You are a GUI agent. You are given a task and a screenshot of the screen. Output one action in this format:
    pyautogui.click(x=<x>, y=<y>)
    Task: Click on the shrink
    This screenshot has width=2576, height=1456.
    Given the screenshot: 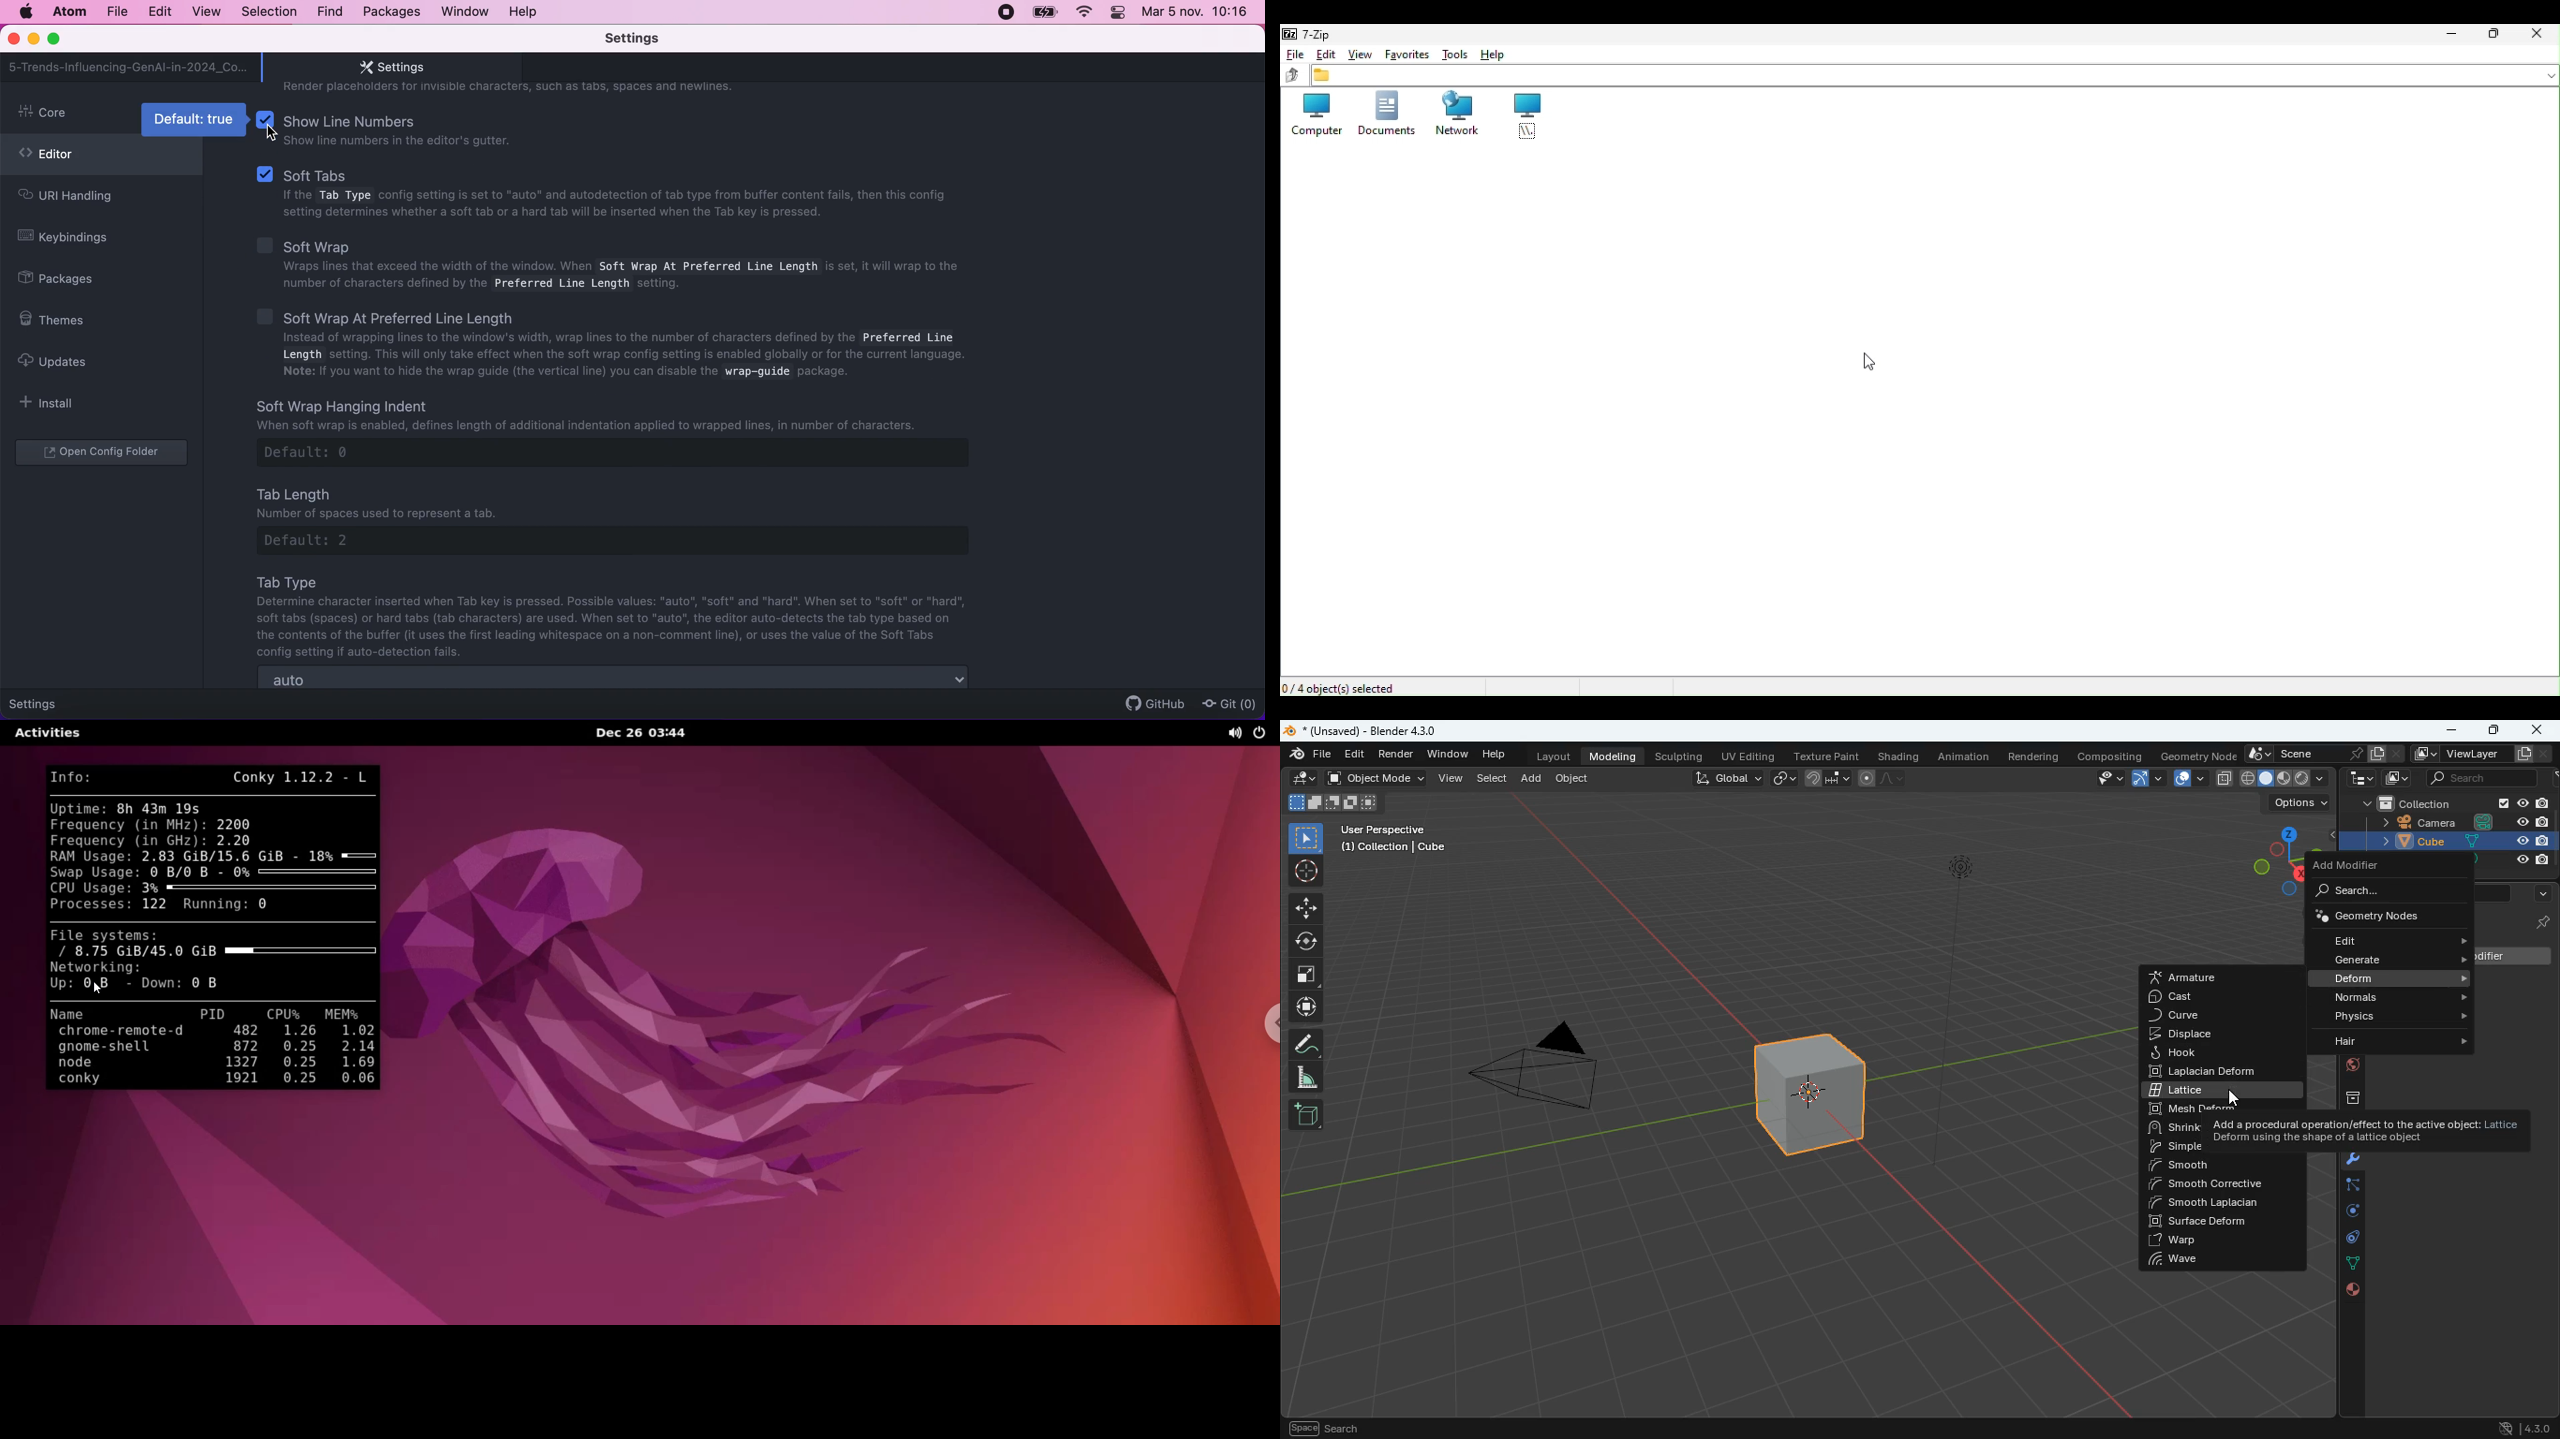 What is the action you would take?
    pyautogui.click(x=2172, y=1129)
    